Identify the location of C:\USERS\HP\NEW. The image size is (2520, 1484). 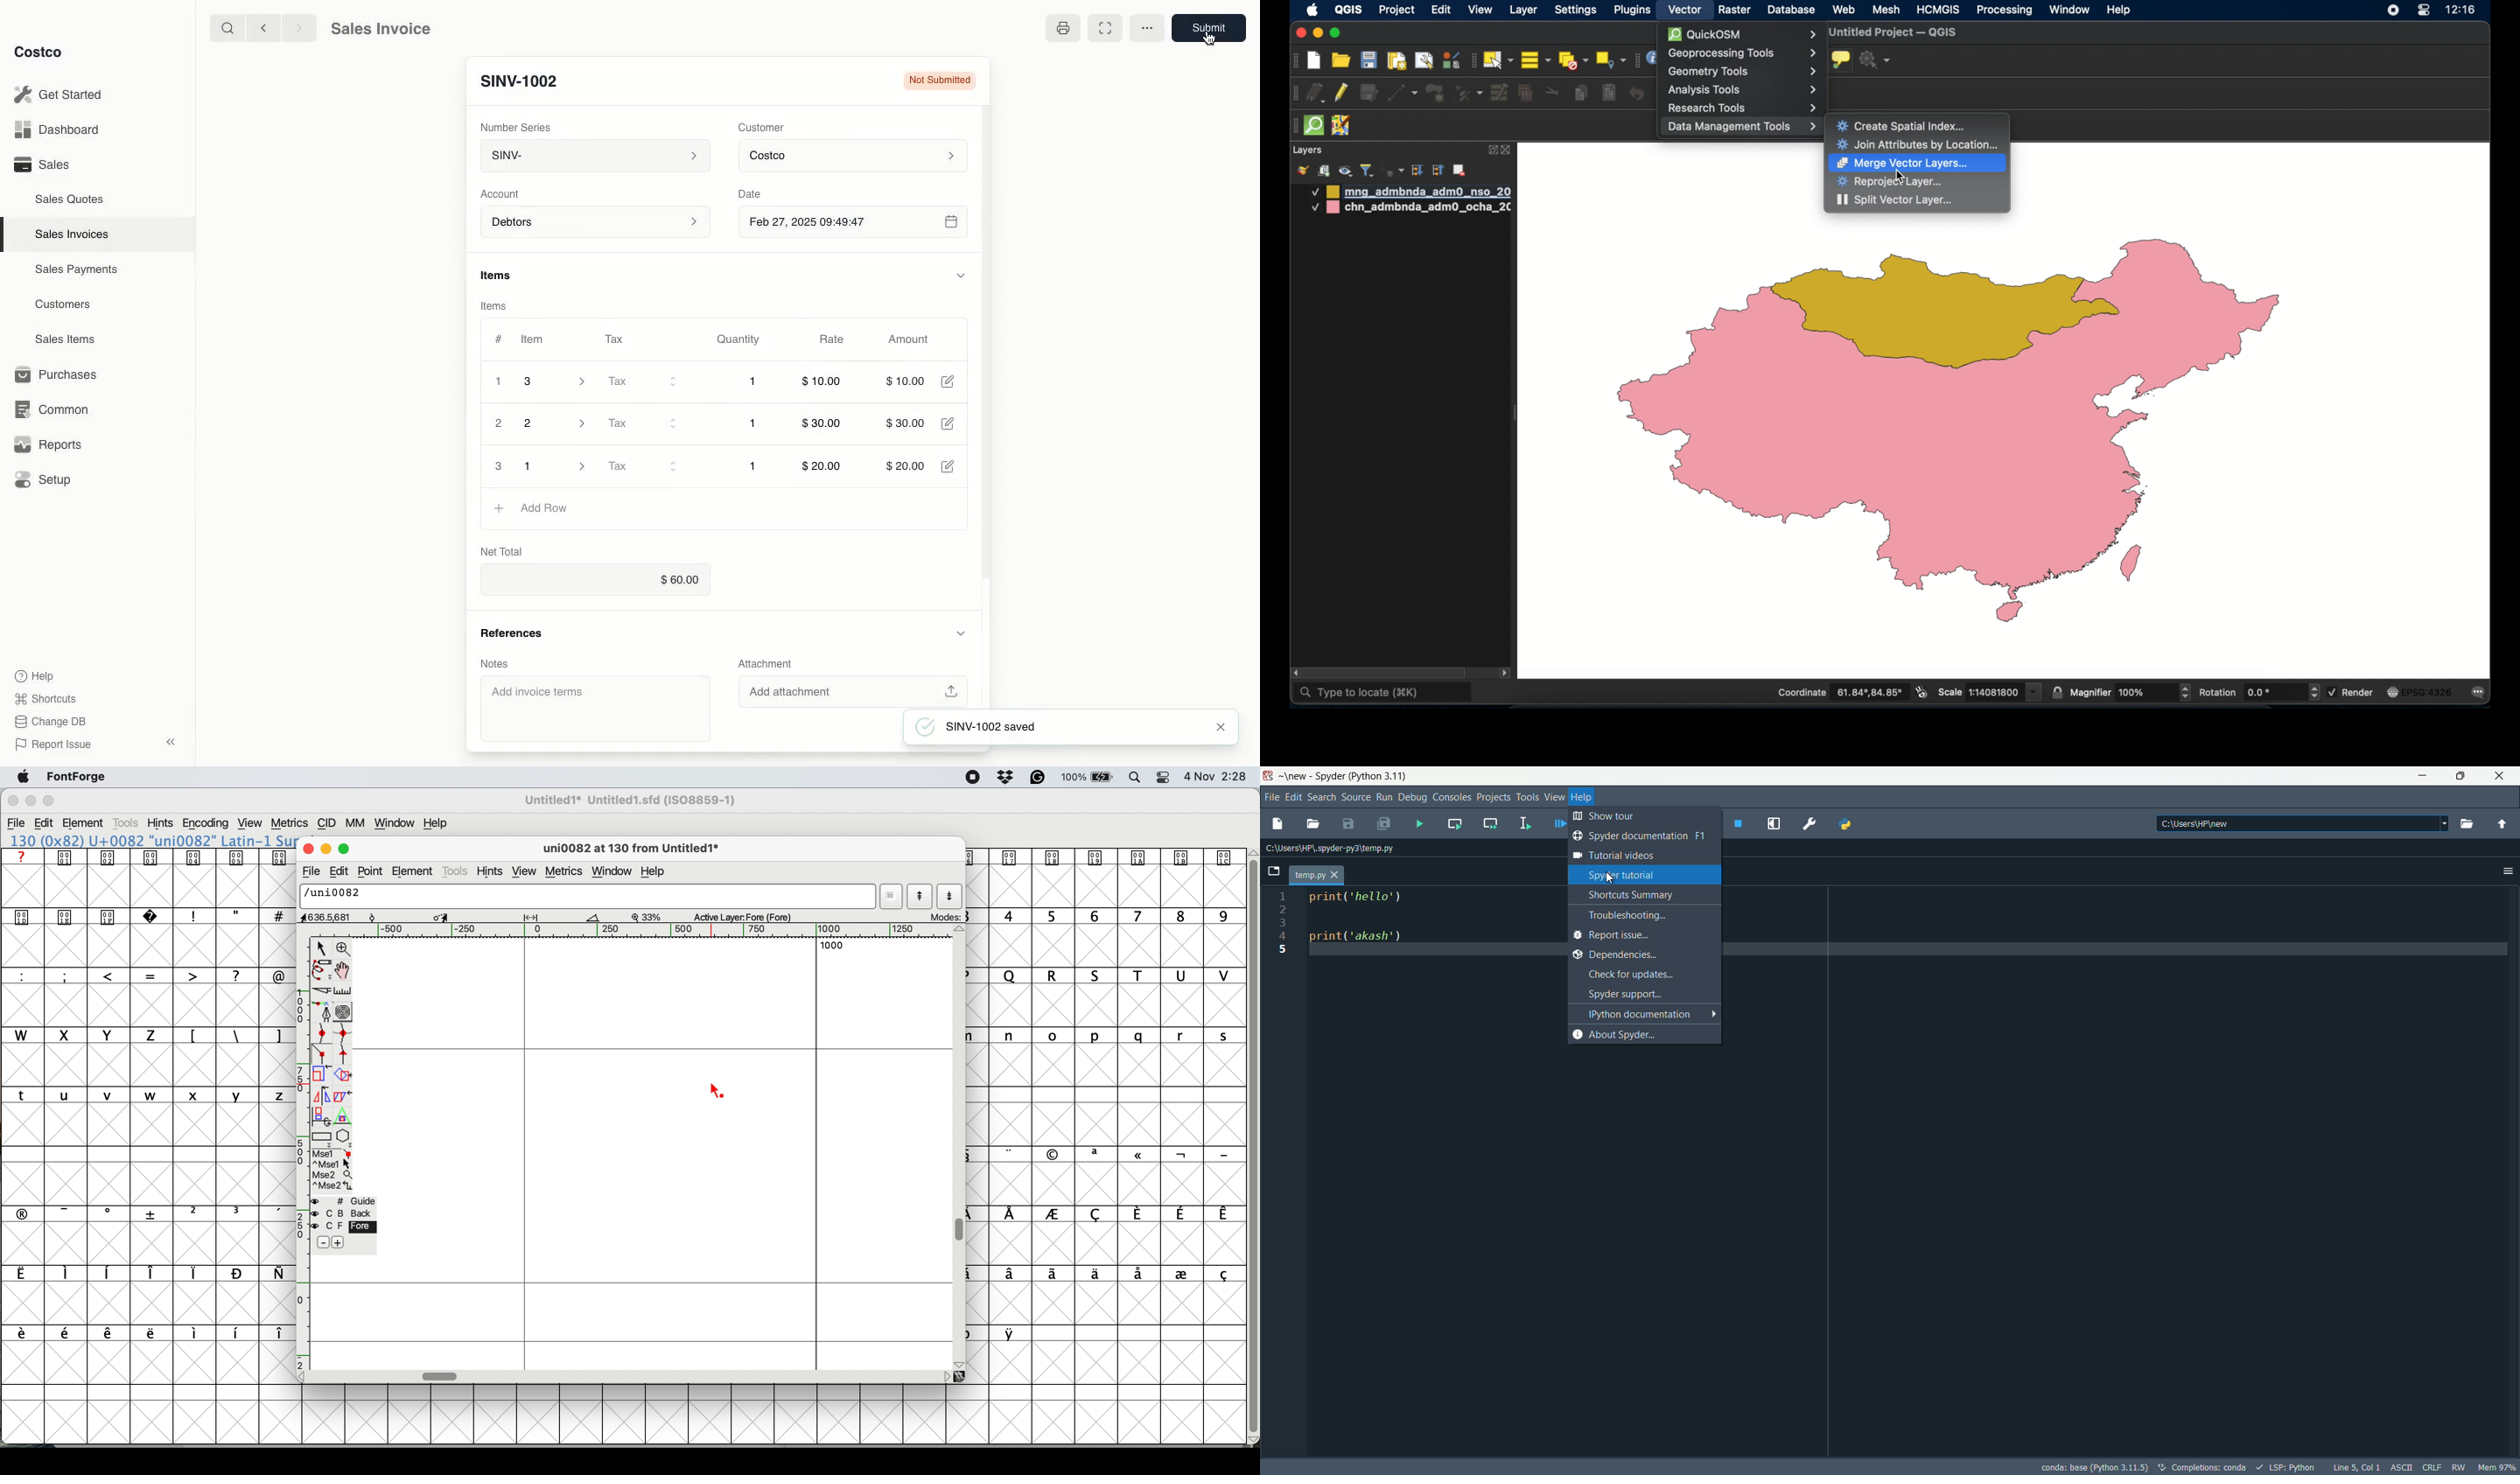
(2253, 825).